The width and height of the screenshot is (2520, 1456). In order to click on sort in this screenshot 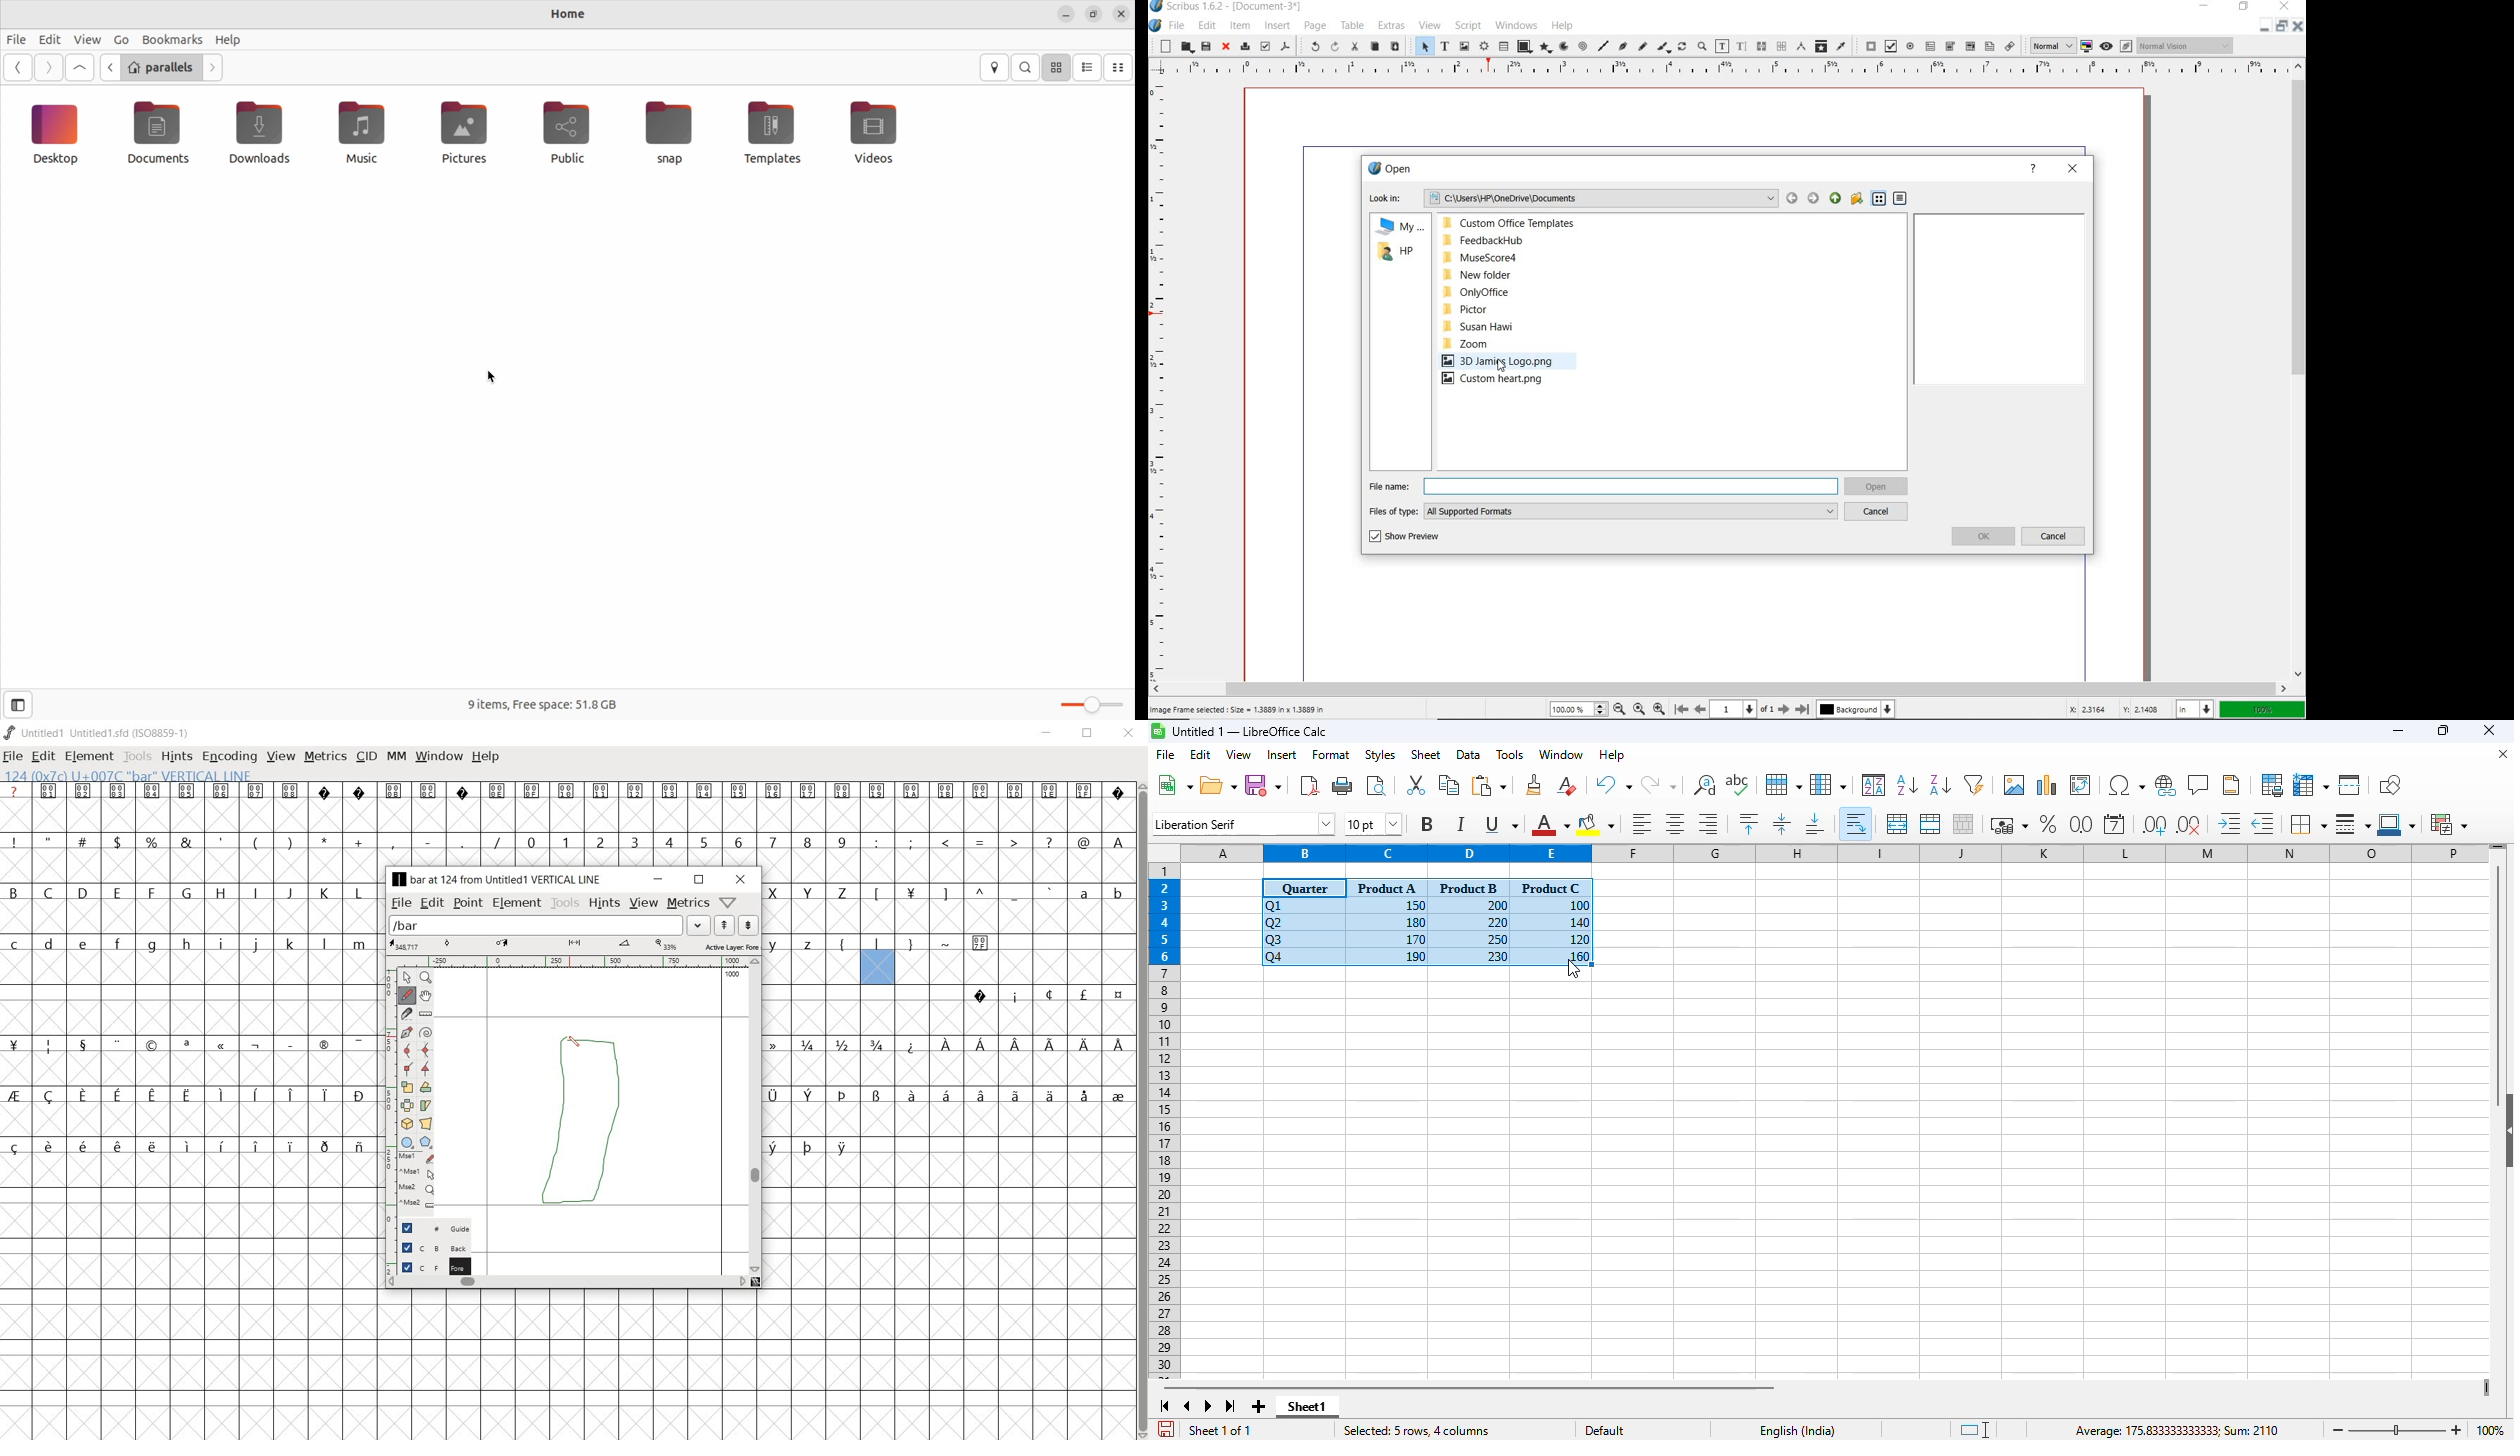, I will do `click(1874, 785)`.